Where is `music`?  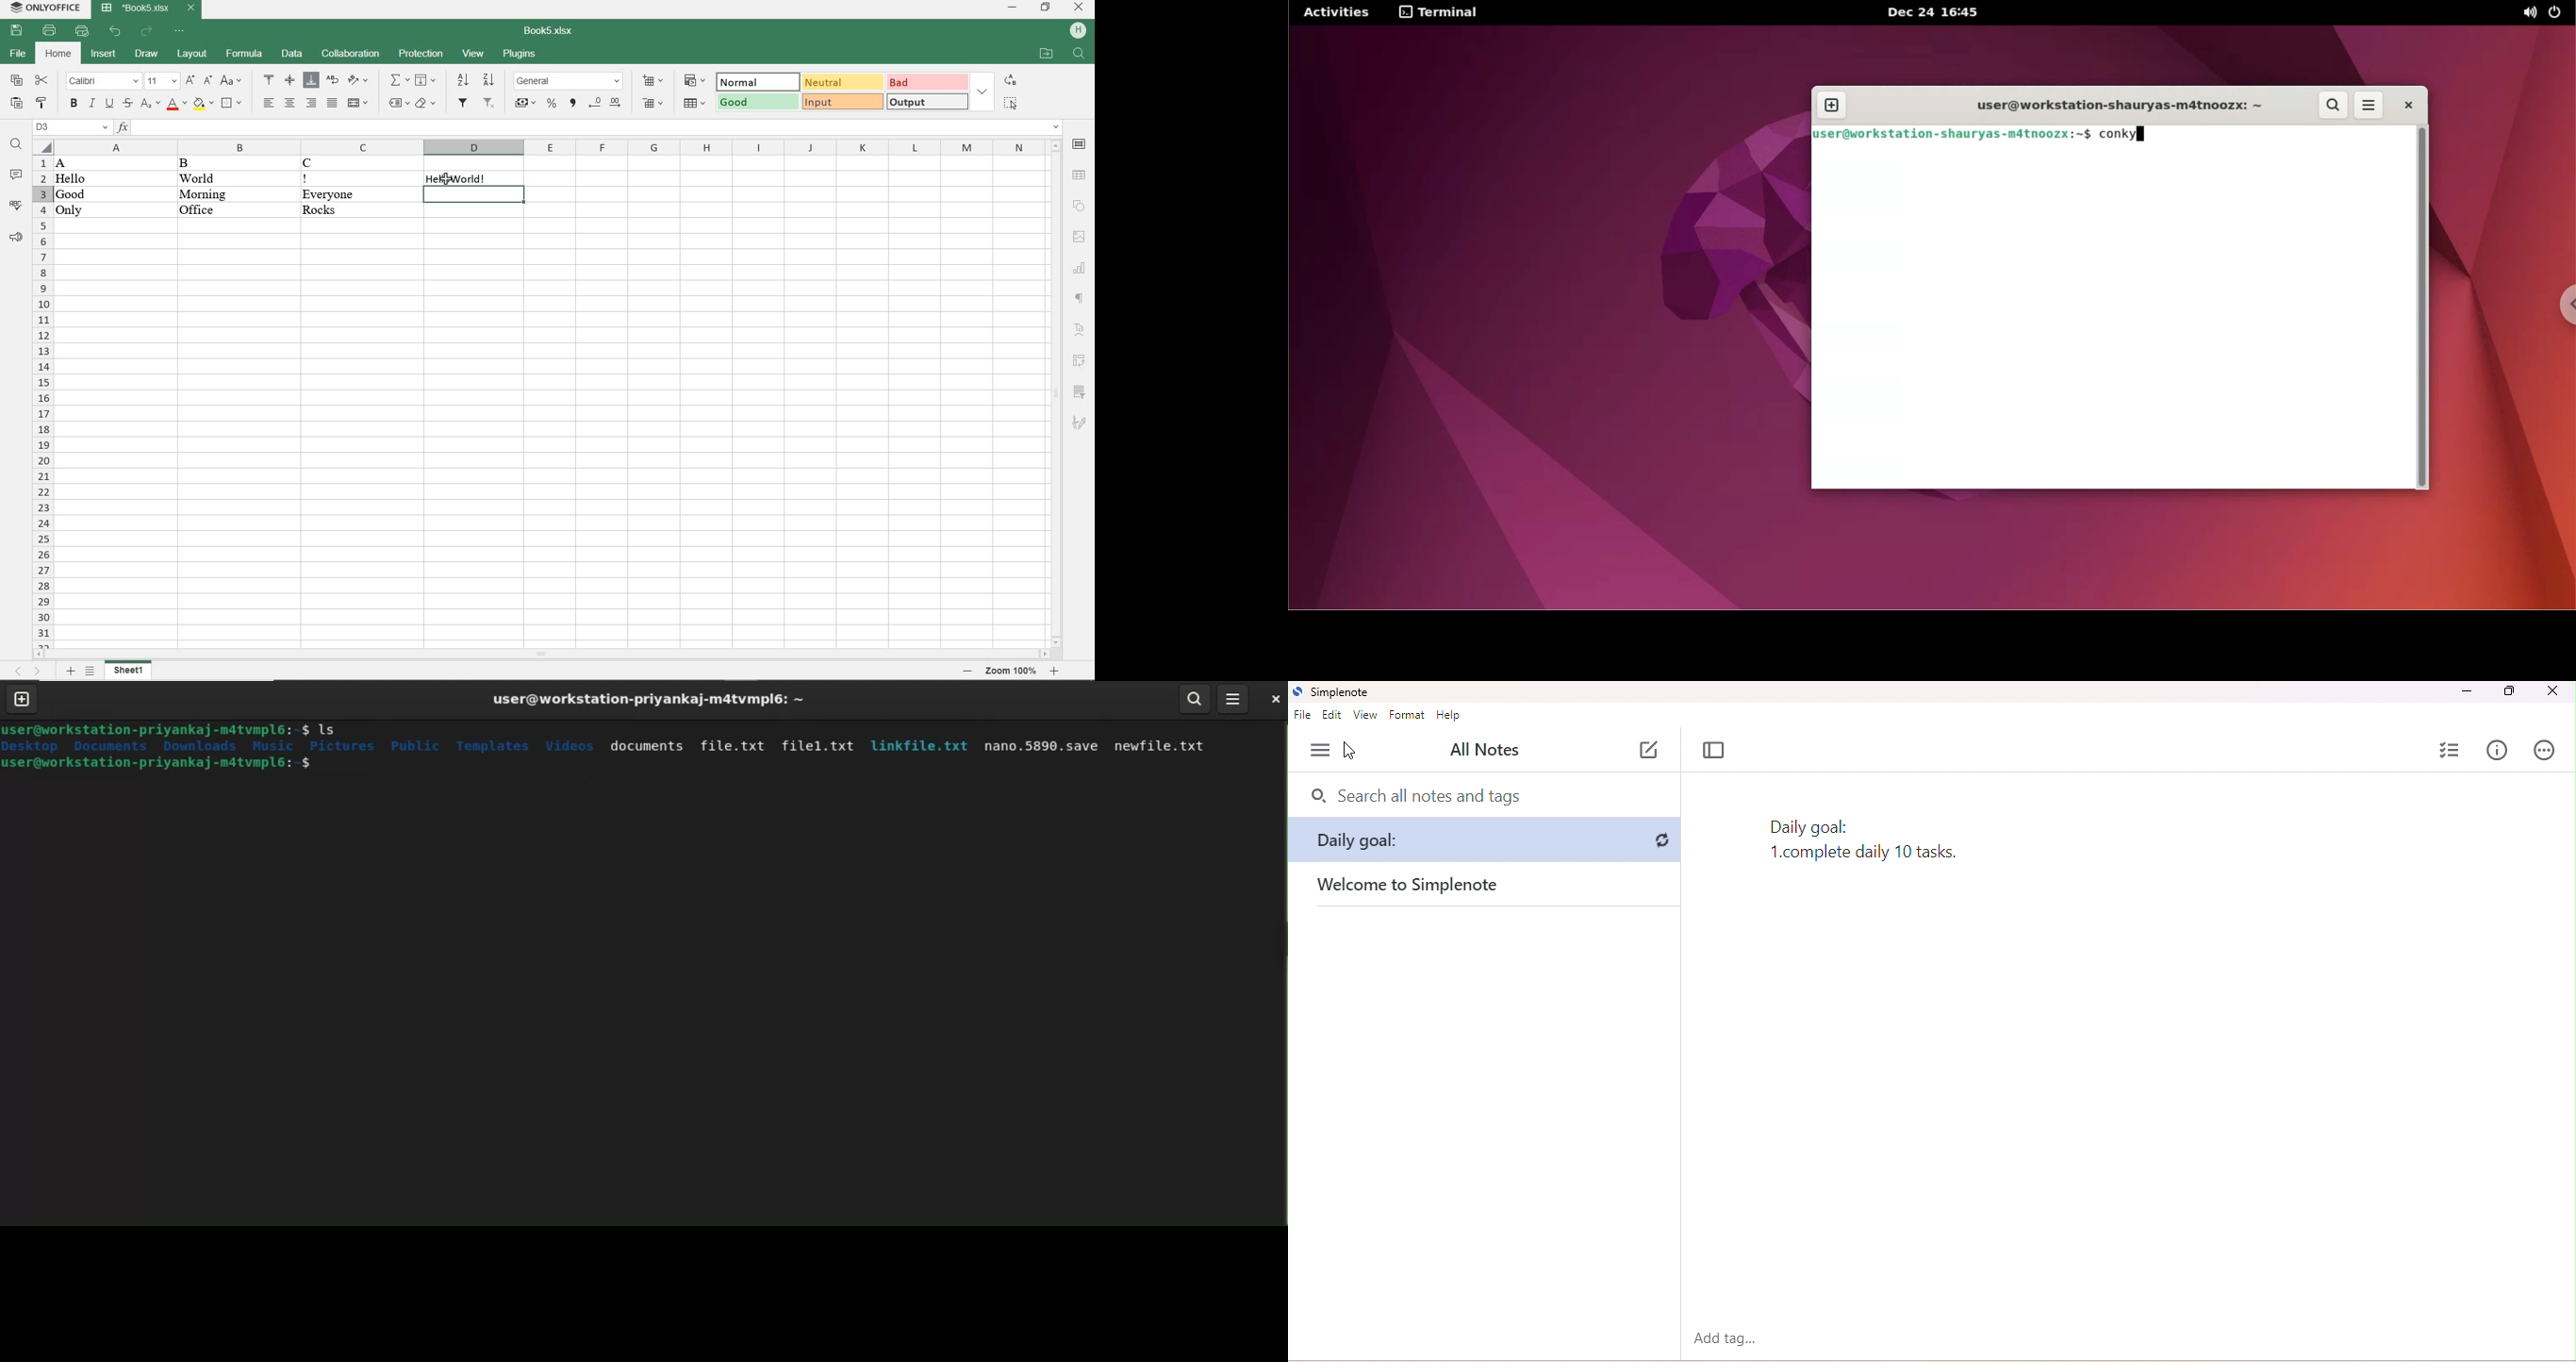
music is located at coordinates (274, 746).